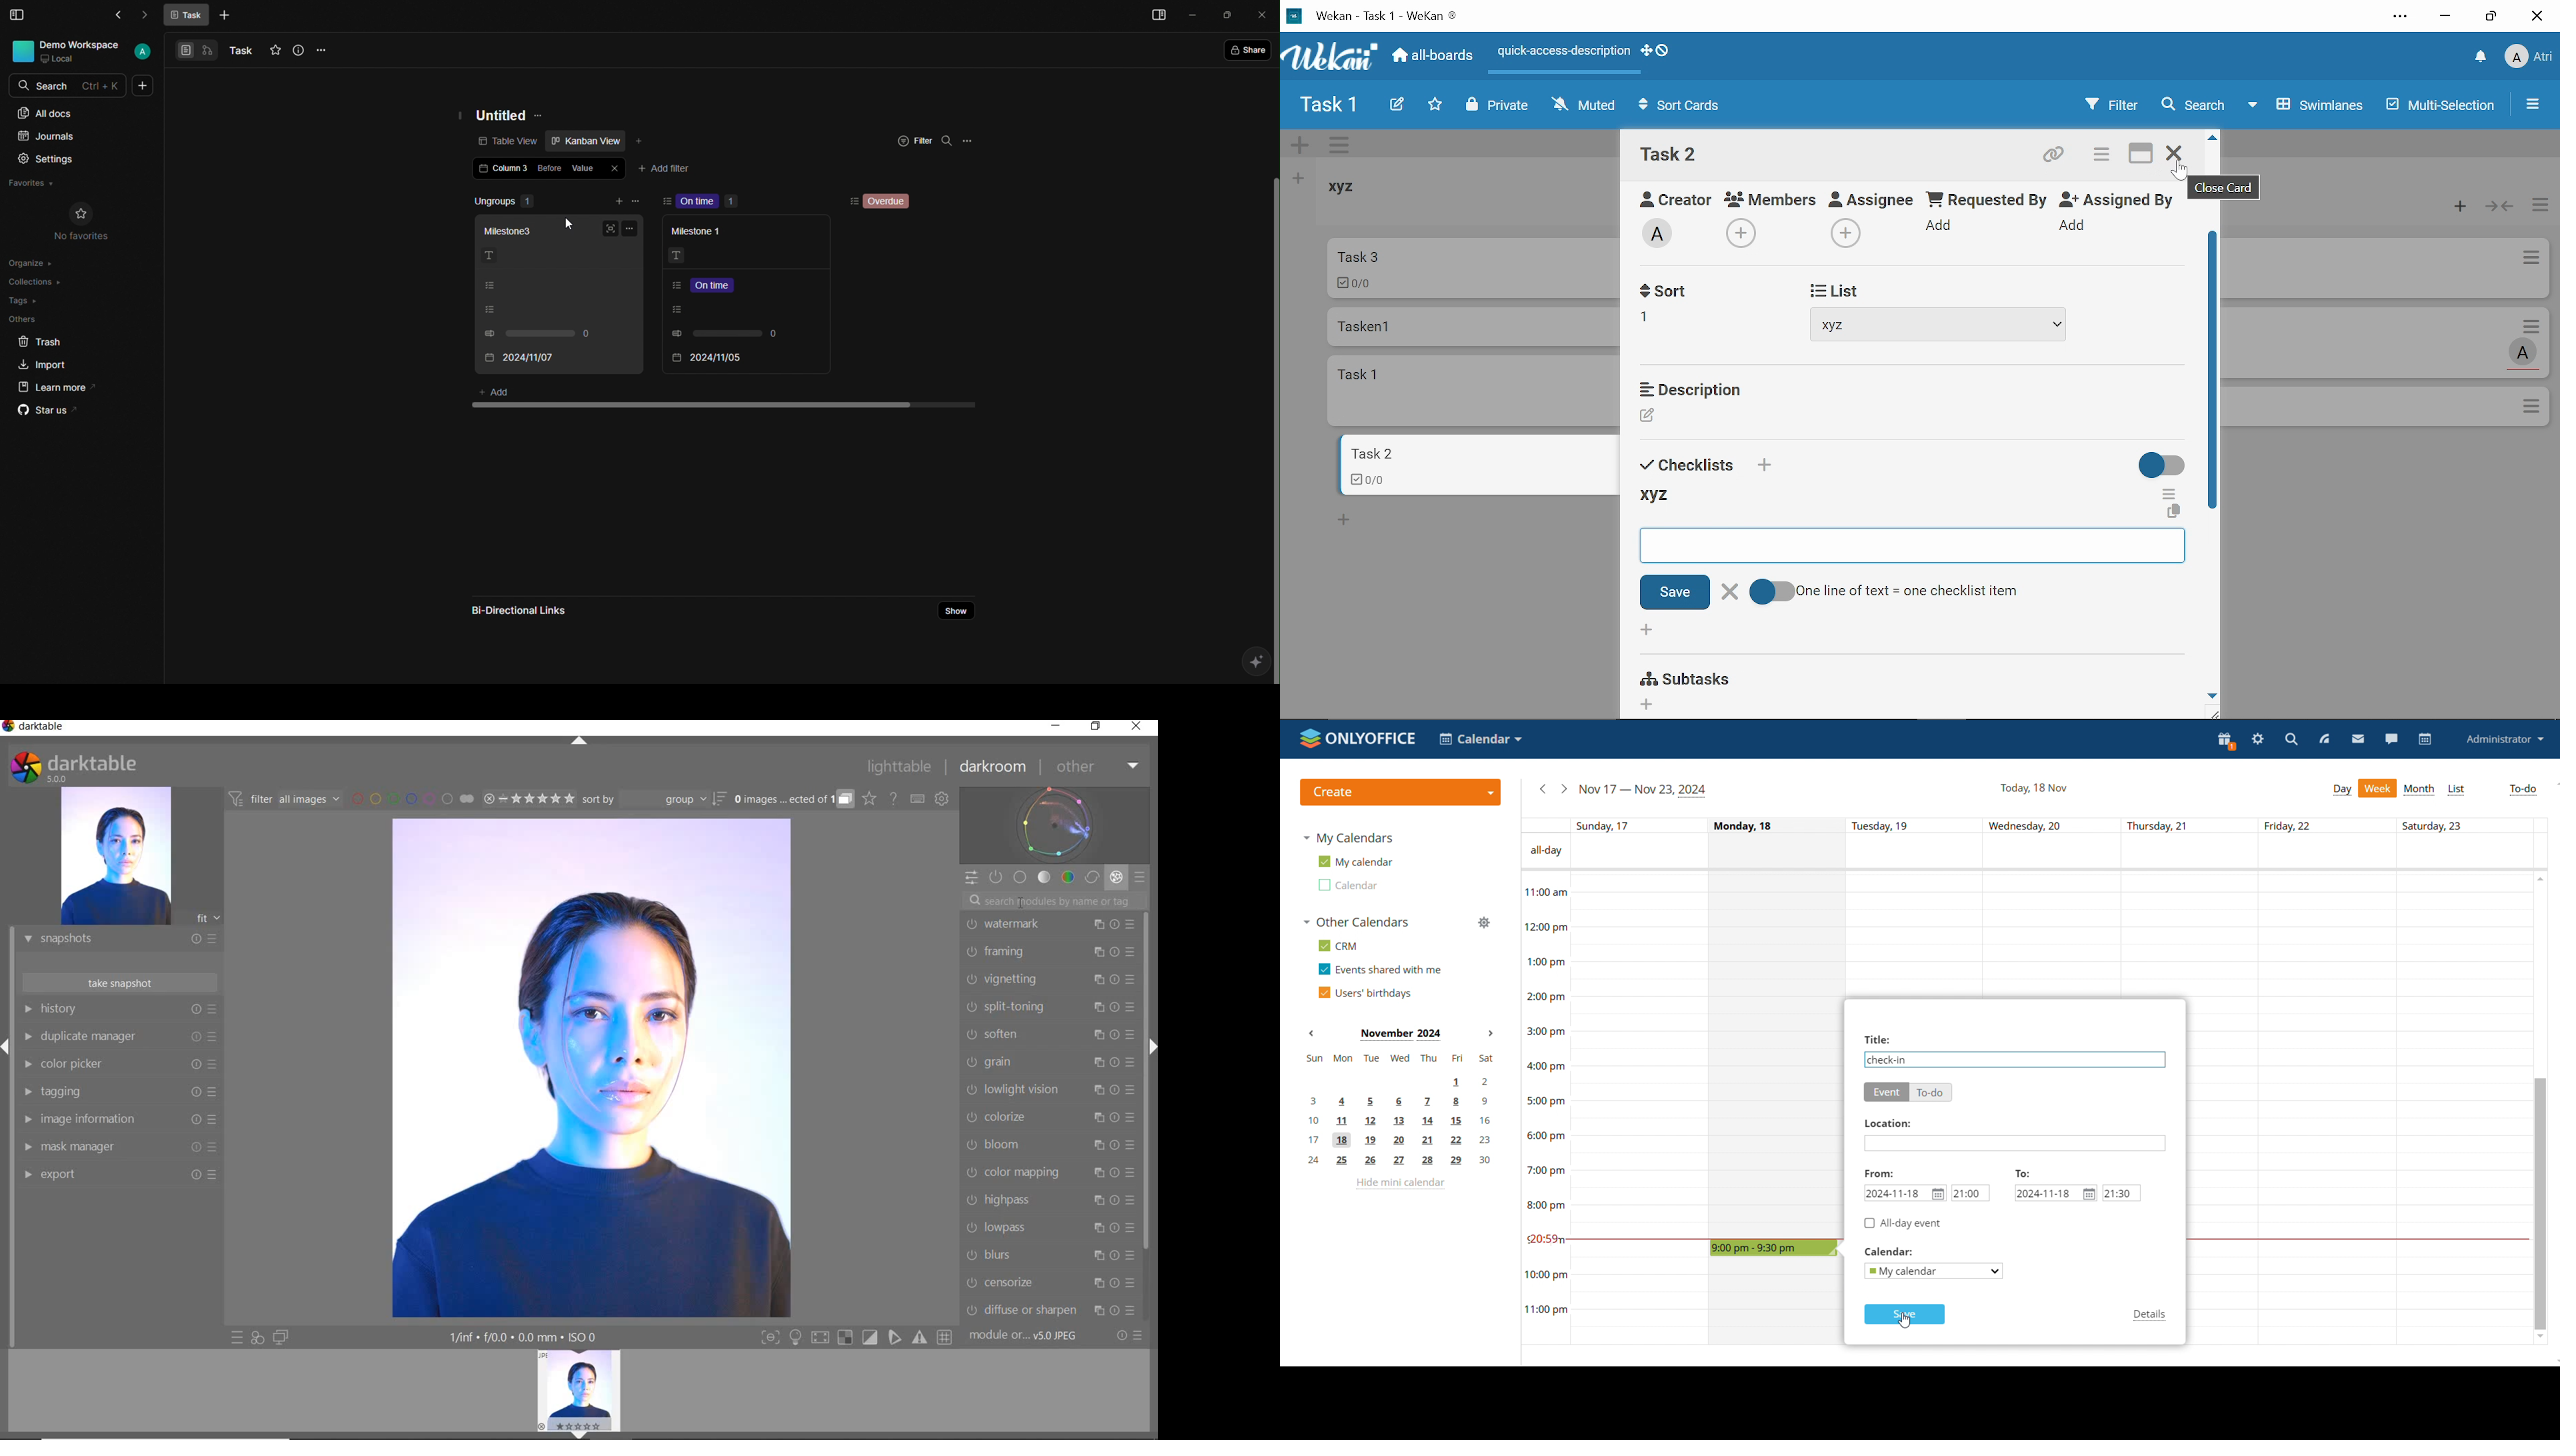 This screenshot has height=1456, width=2576. I want to click on Add, so click(2076, 226).